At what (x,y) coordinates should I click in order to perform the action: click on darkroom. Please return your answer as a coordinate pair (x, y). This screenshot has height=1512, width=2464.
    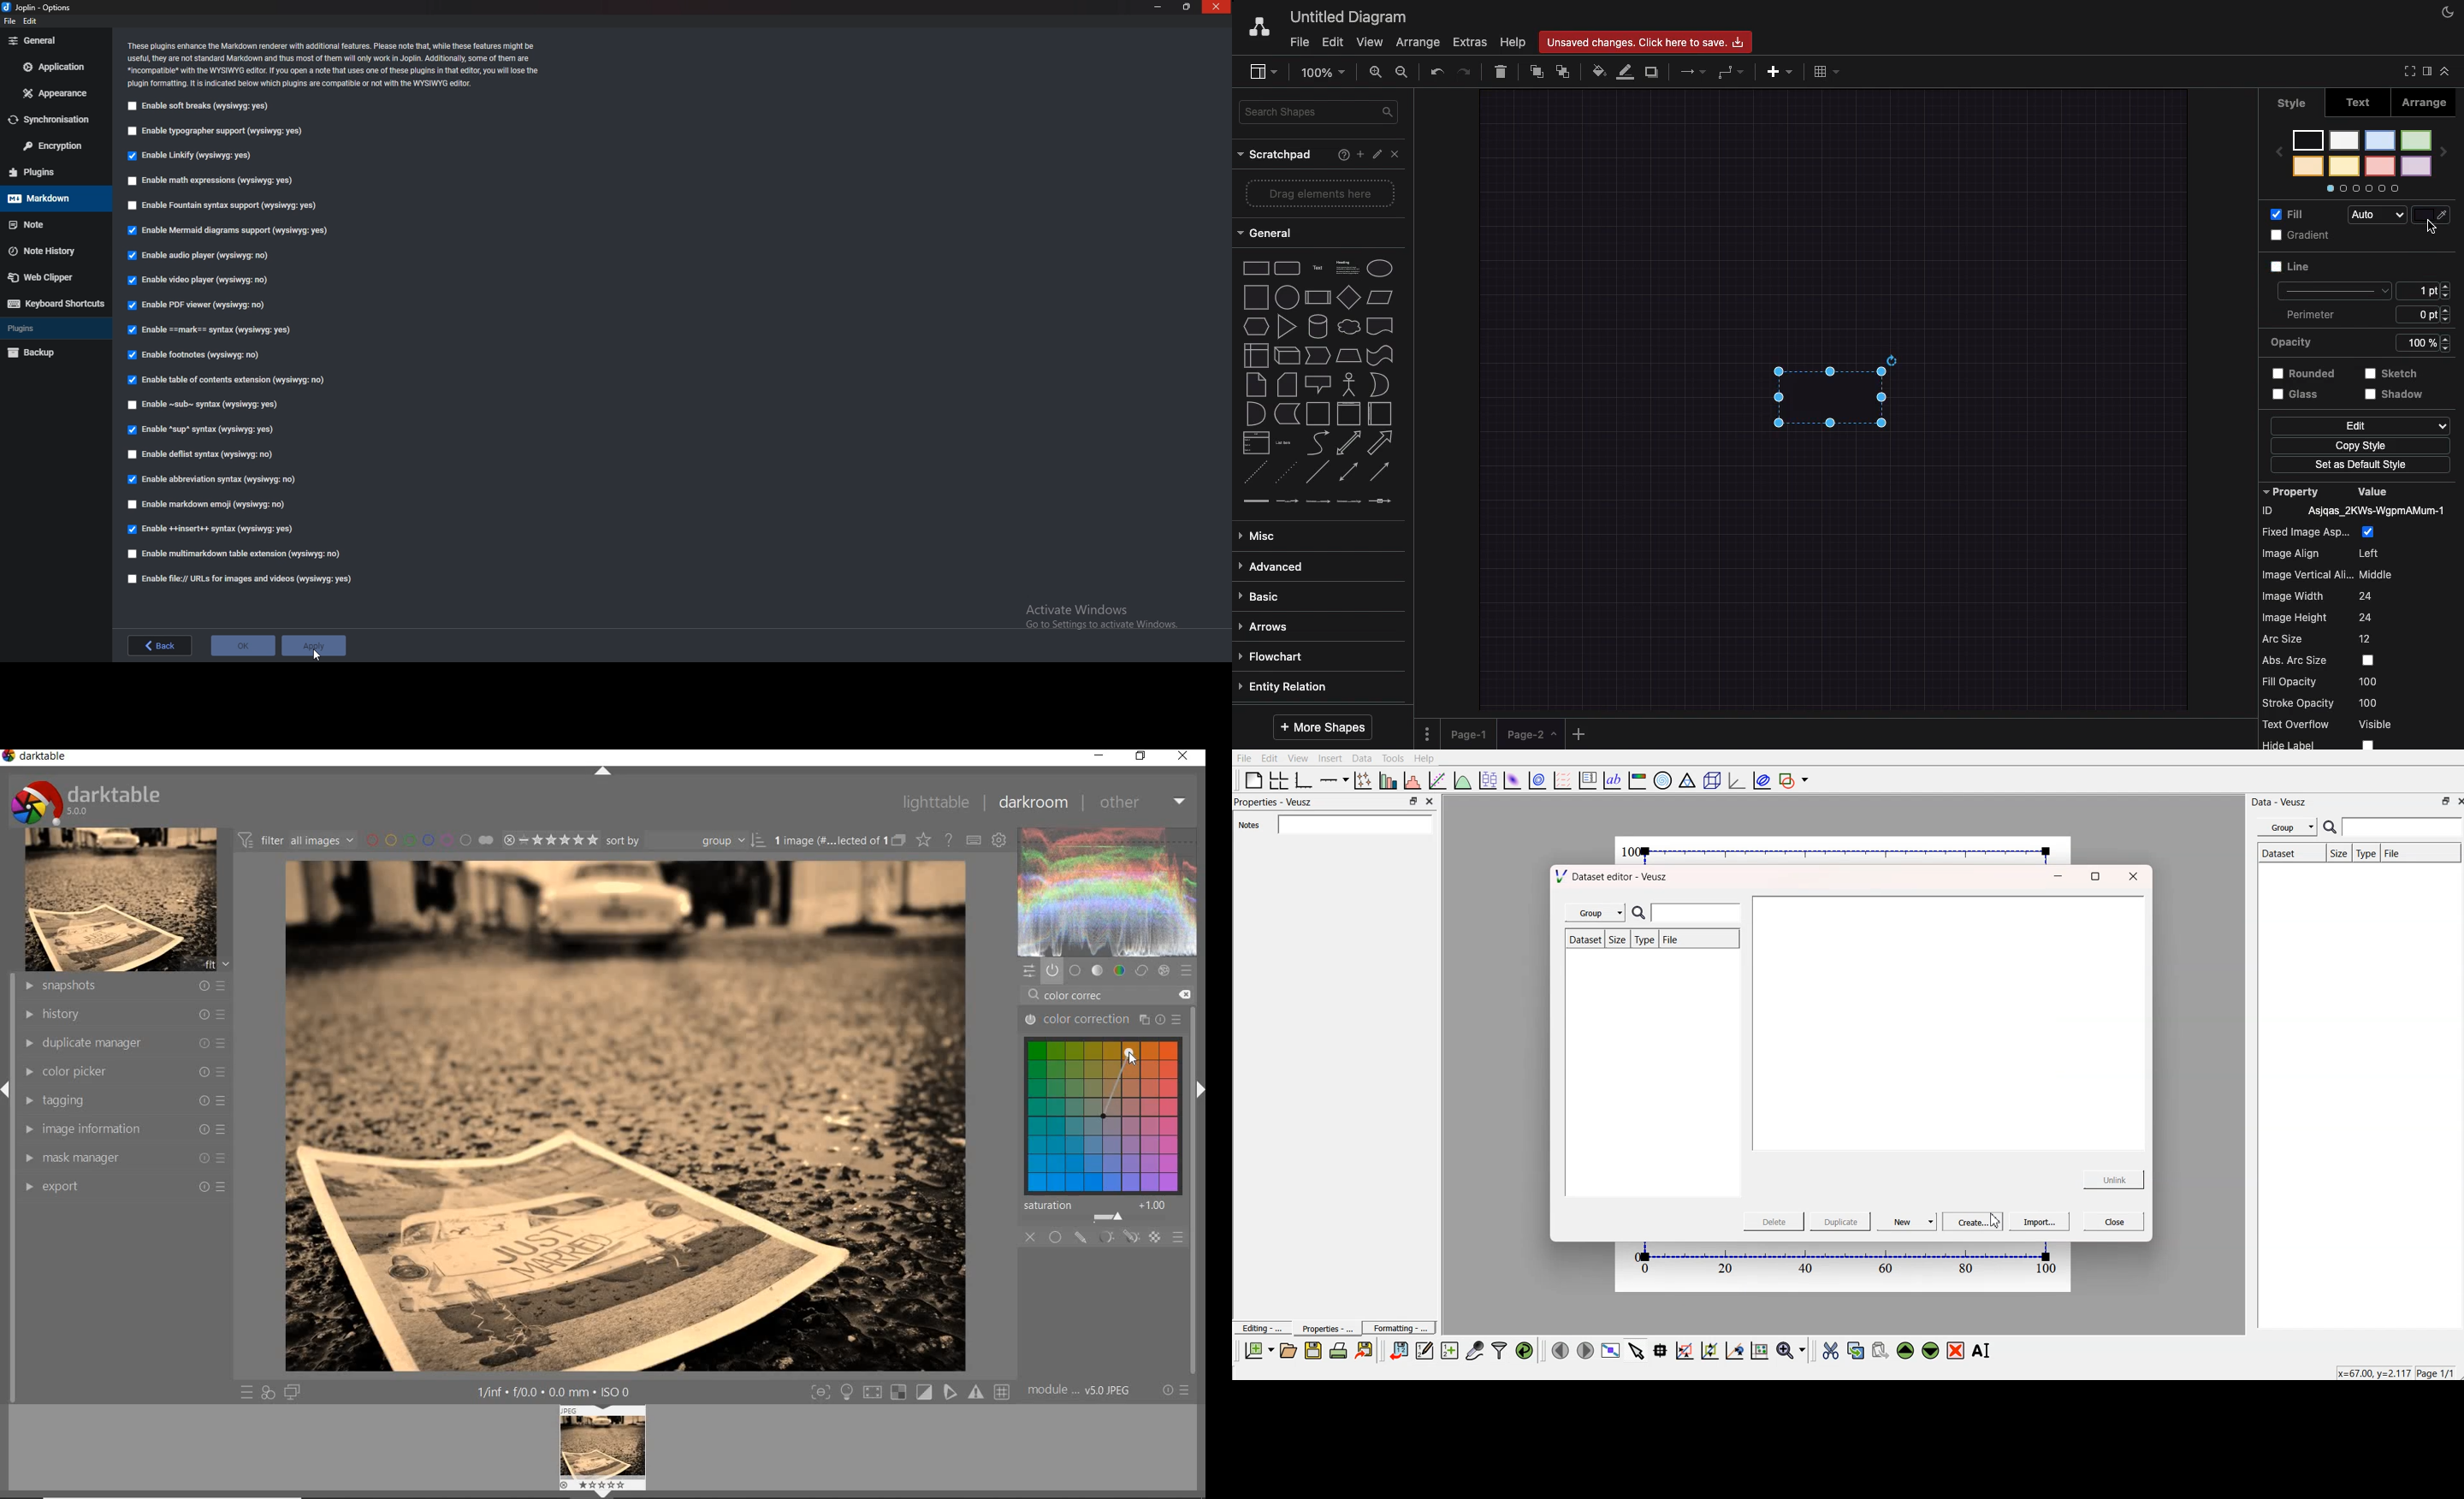
    Looking at the image, I should click on (1032, 800).